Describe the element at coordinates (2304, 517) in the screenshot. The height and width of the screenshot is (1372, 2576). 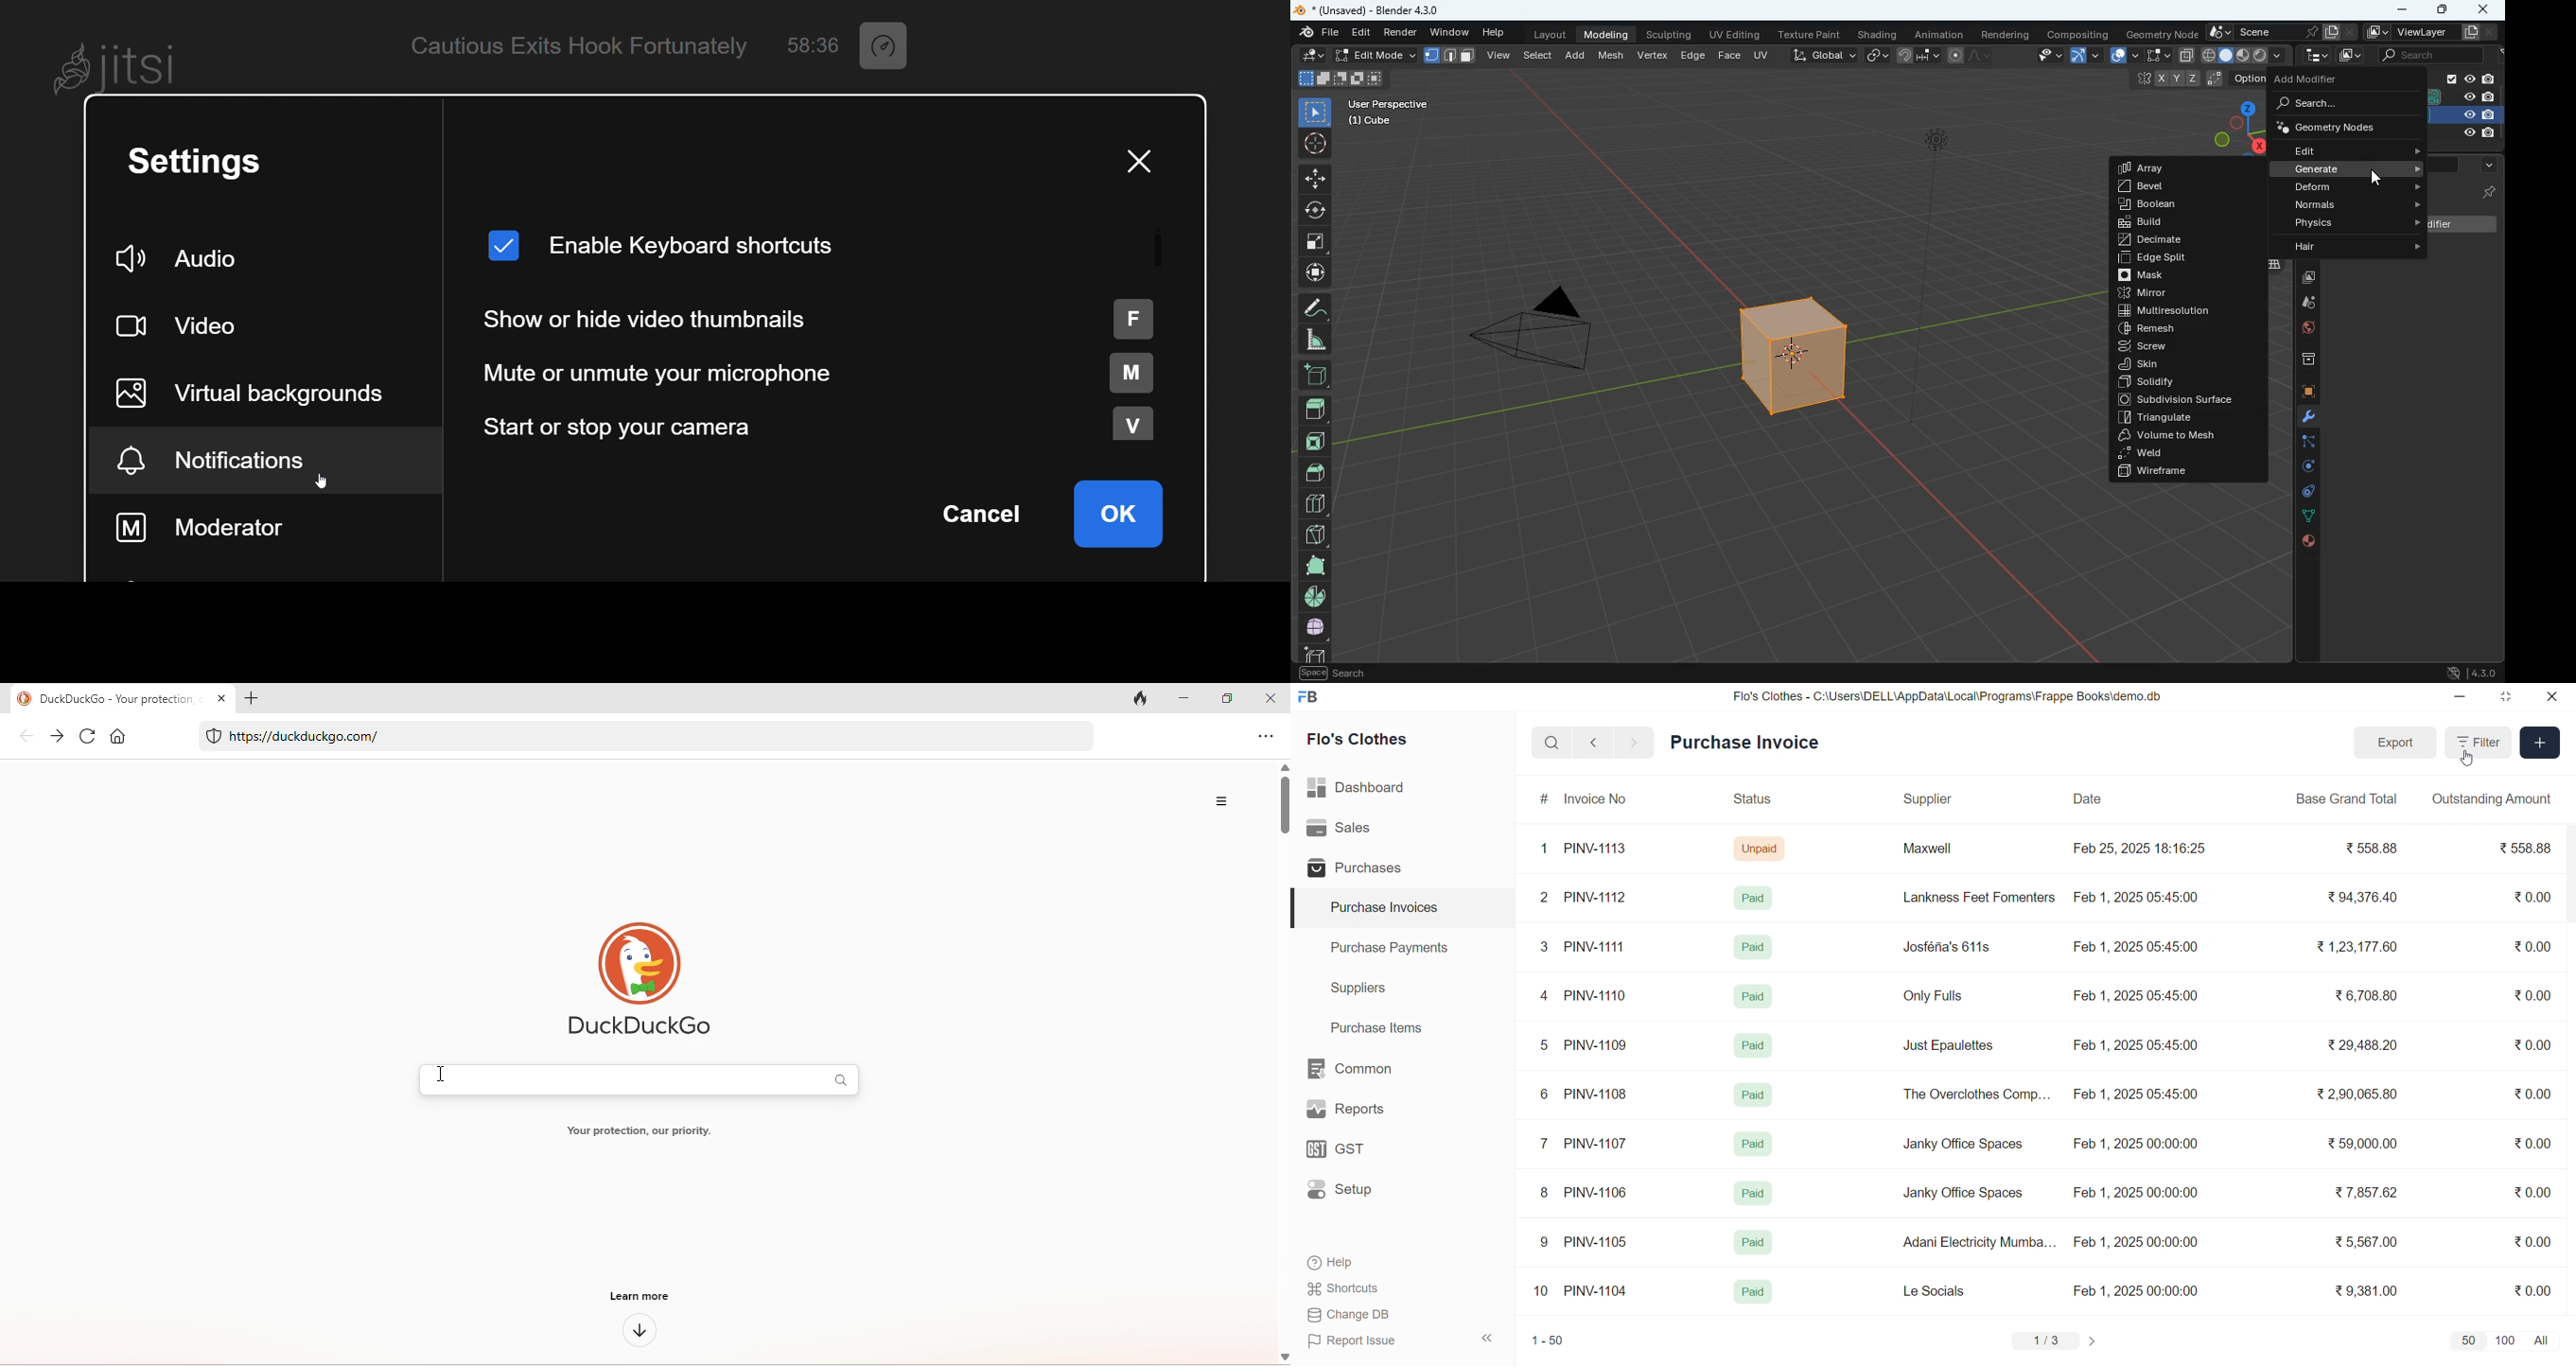
I see `dots` at that location.